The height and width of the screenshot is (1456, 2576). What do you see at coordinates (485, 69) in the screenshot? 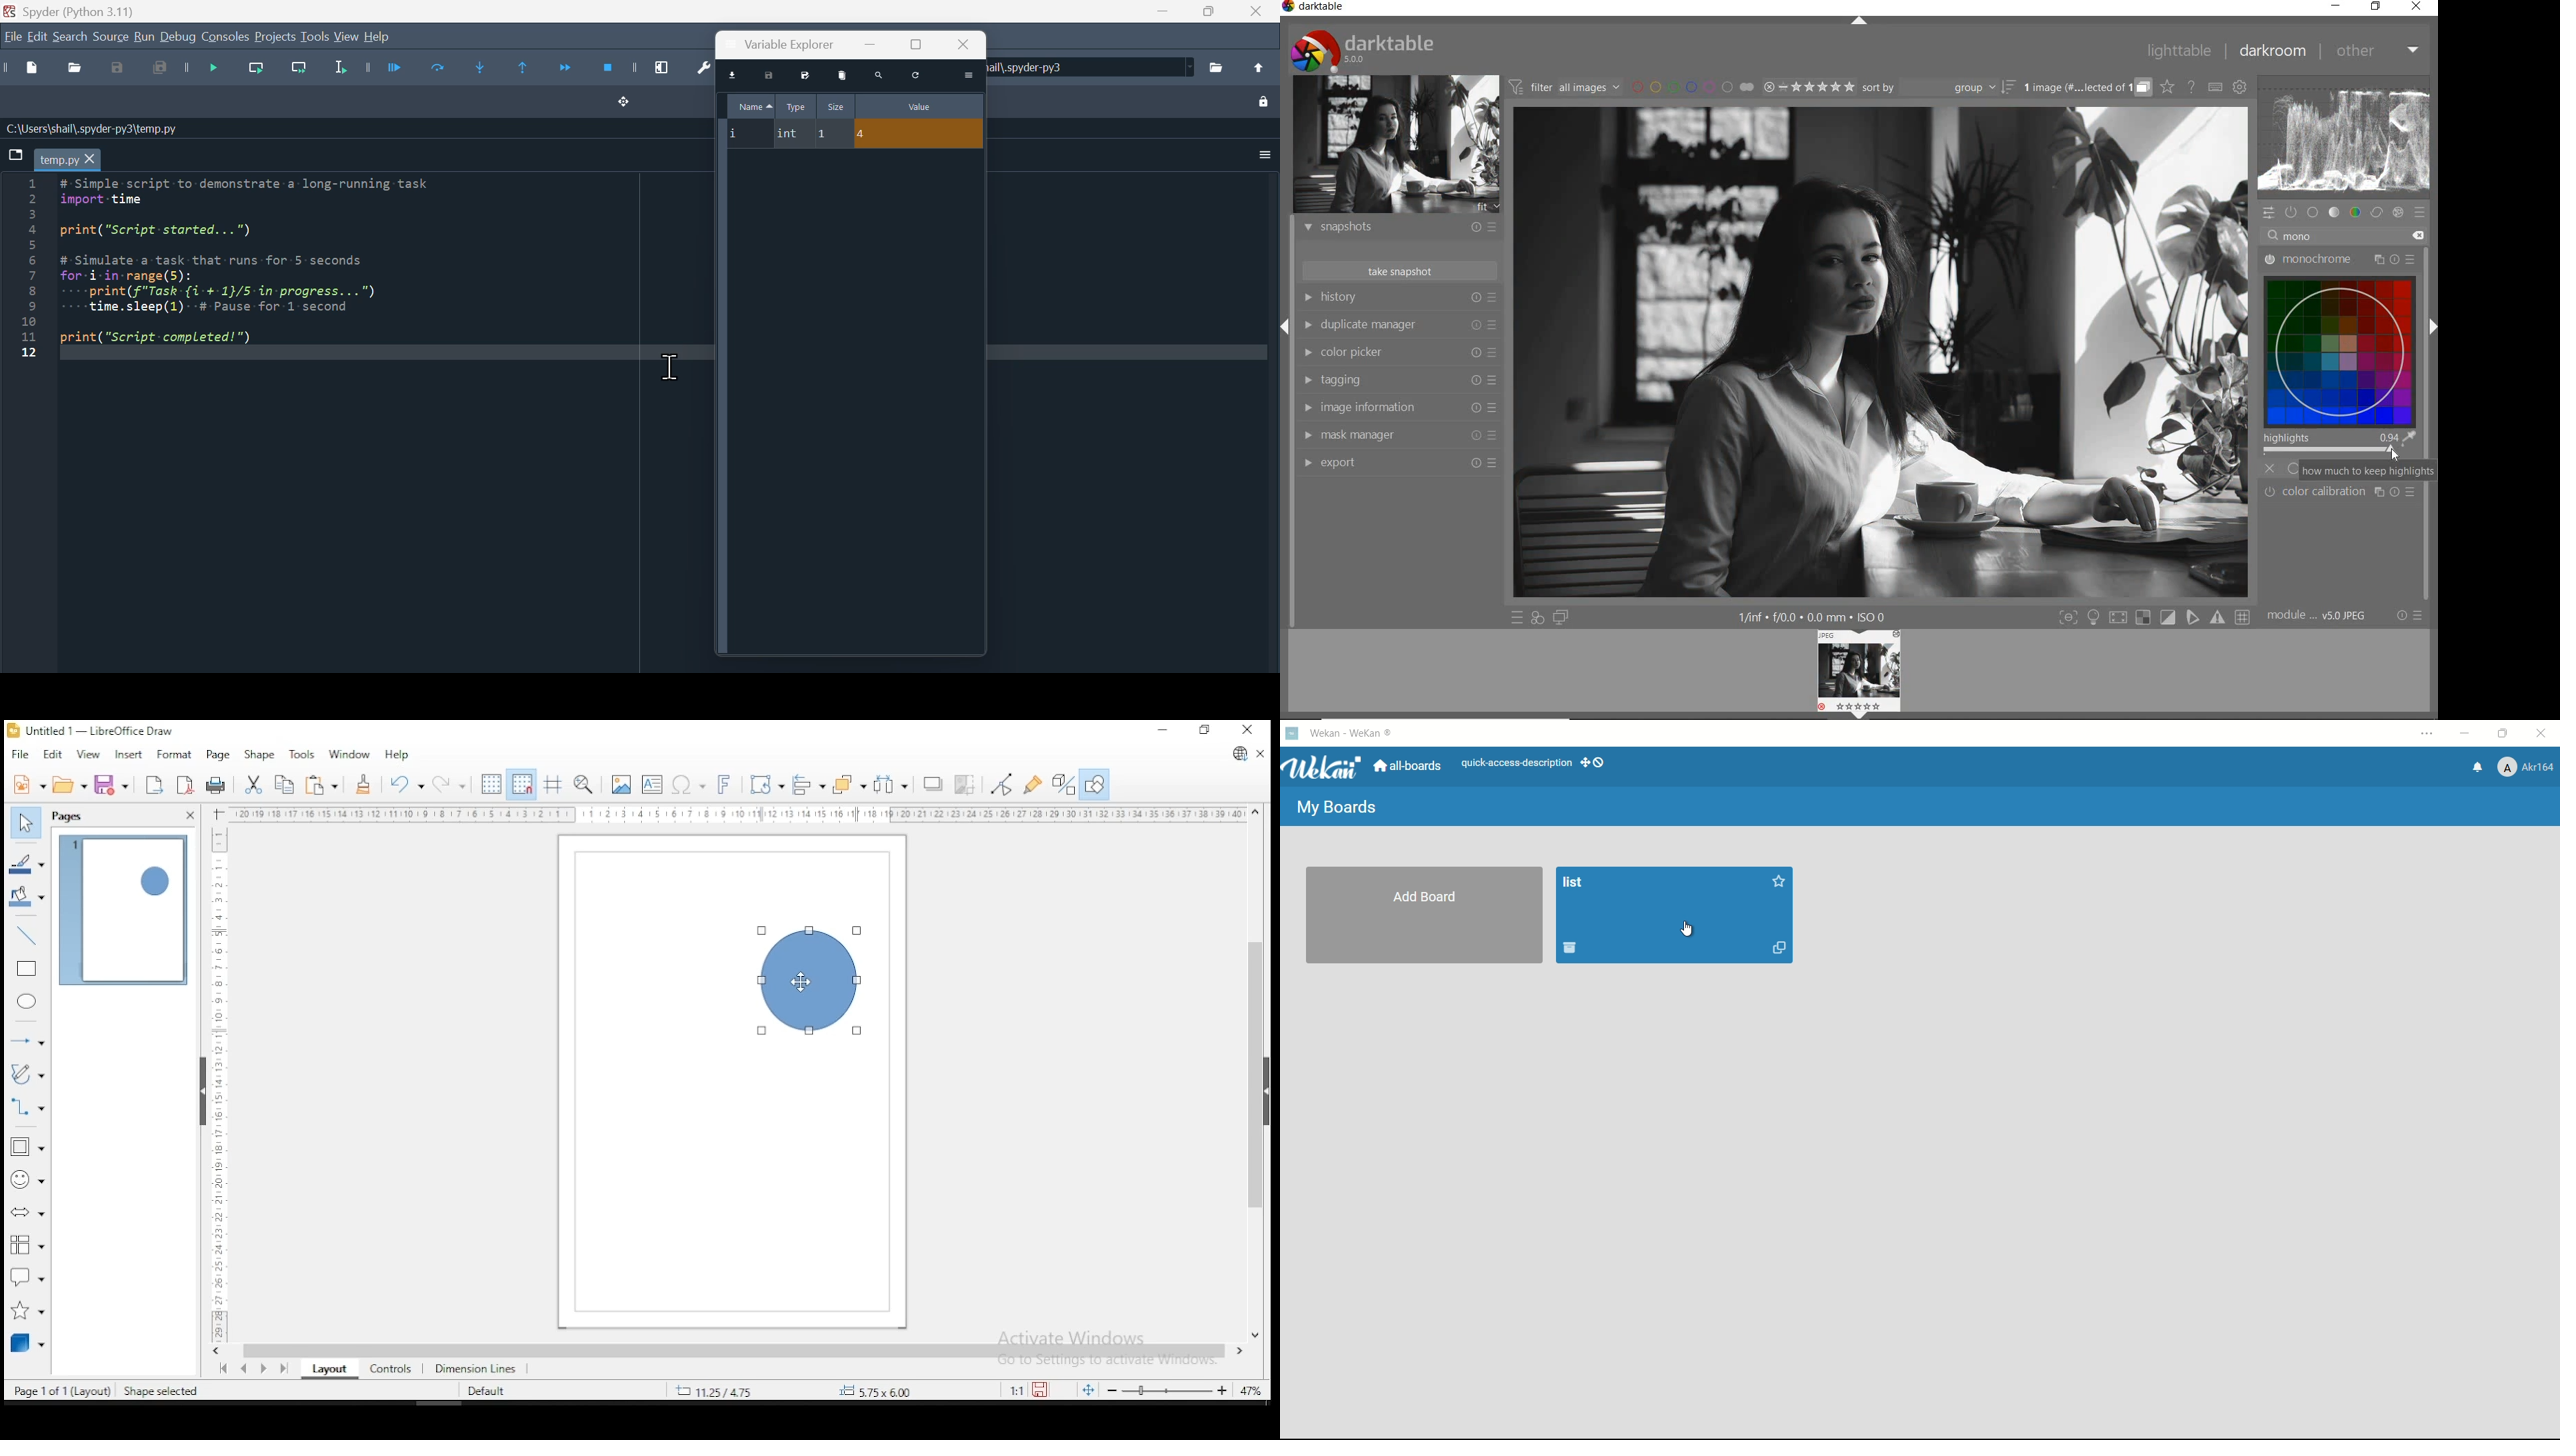
I see `Step into function` at bounding box center [485, 69].